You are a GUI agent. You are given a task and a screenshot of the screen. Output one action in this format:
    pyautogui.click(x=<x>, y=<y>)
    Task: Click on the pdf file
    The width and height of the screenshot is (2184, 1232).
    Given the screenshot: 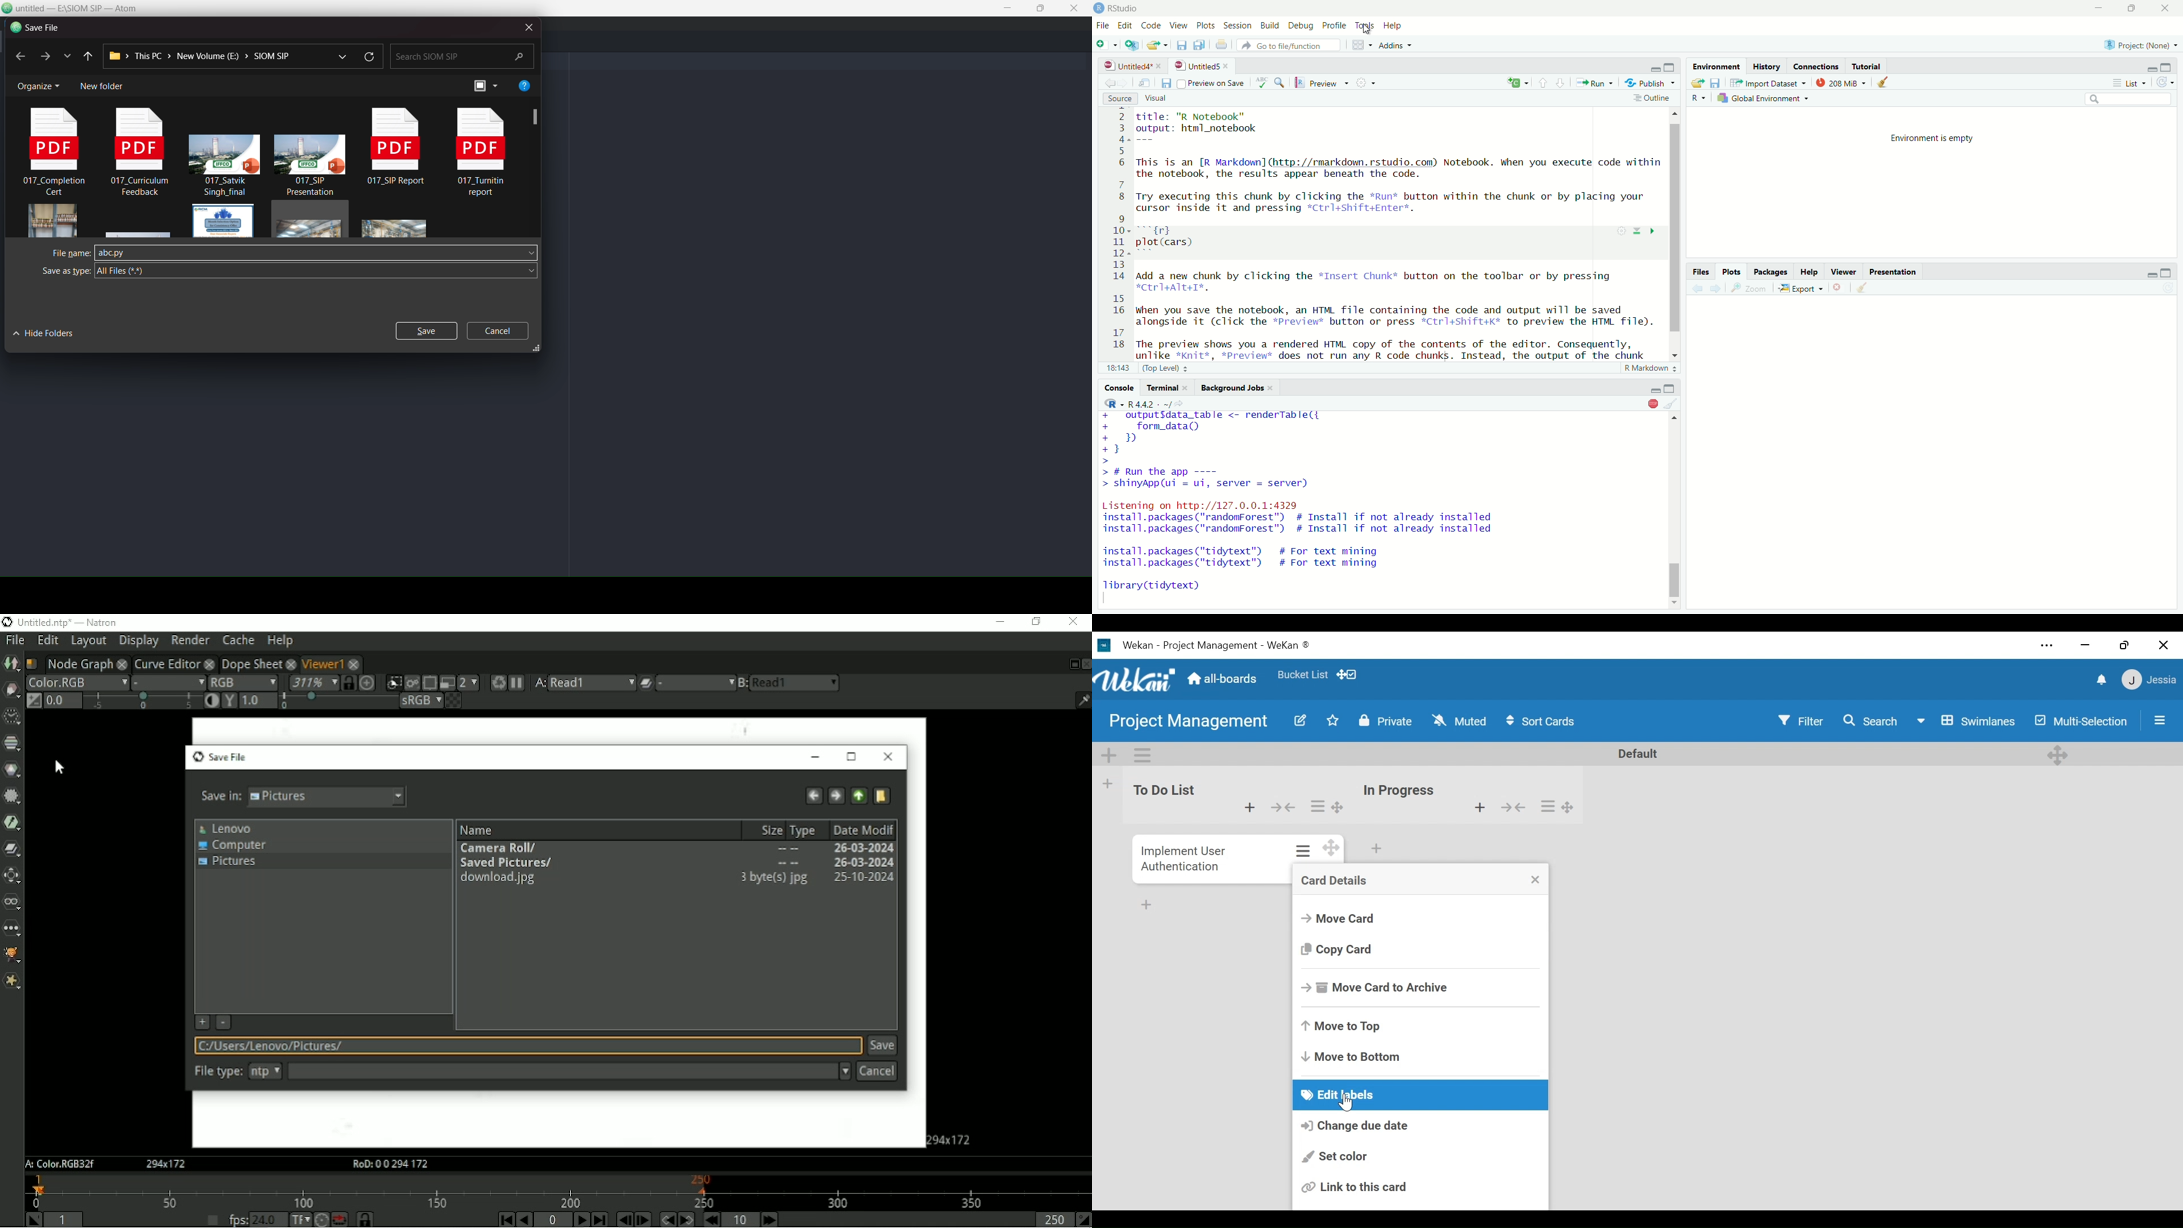 What is the action you would take?
    pyautogui.click(x=141, y=151)
    